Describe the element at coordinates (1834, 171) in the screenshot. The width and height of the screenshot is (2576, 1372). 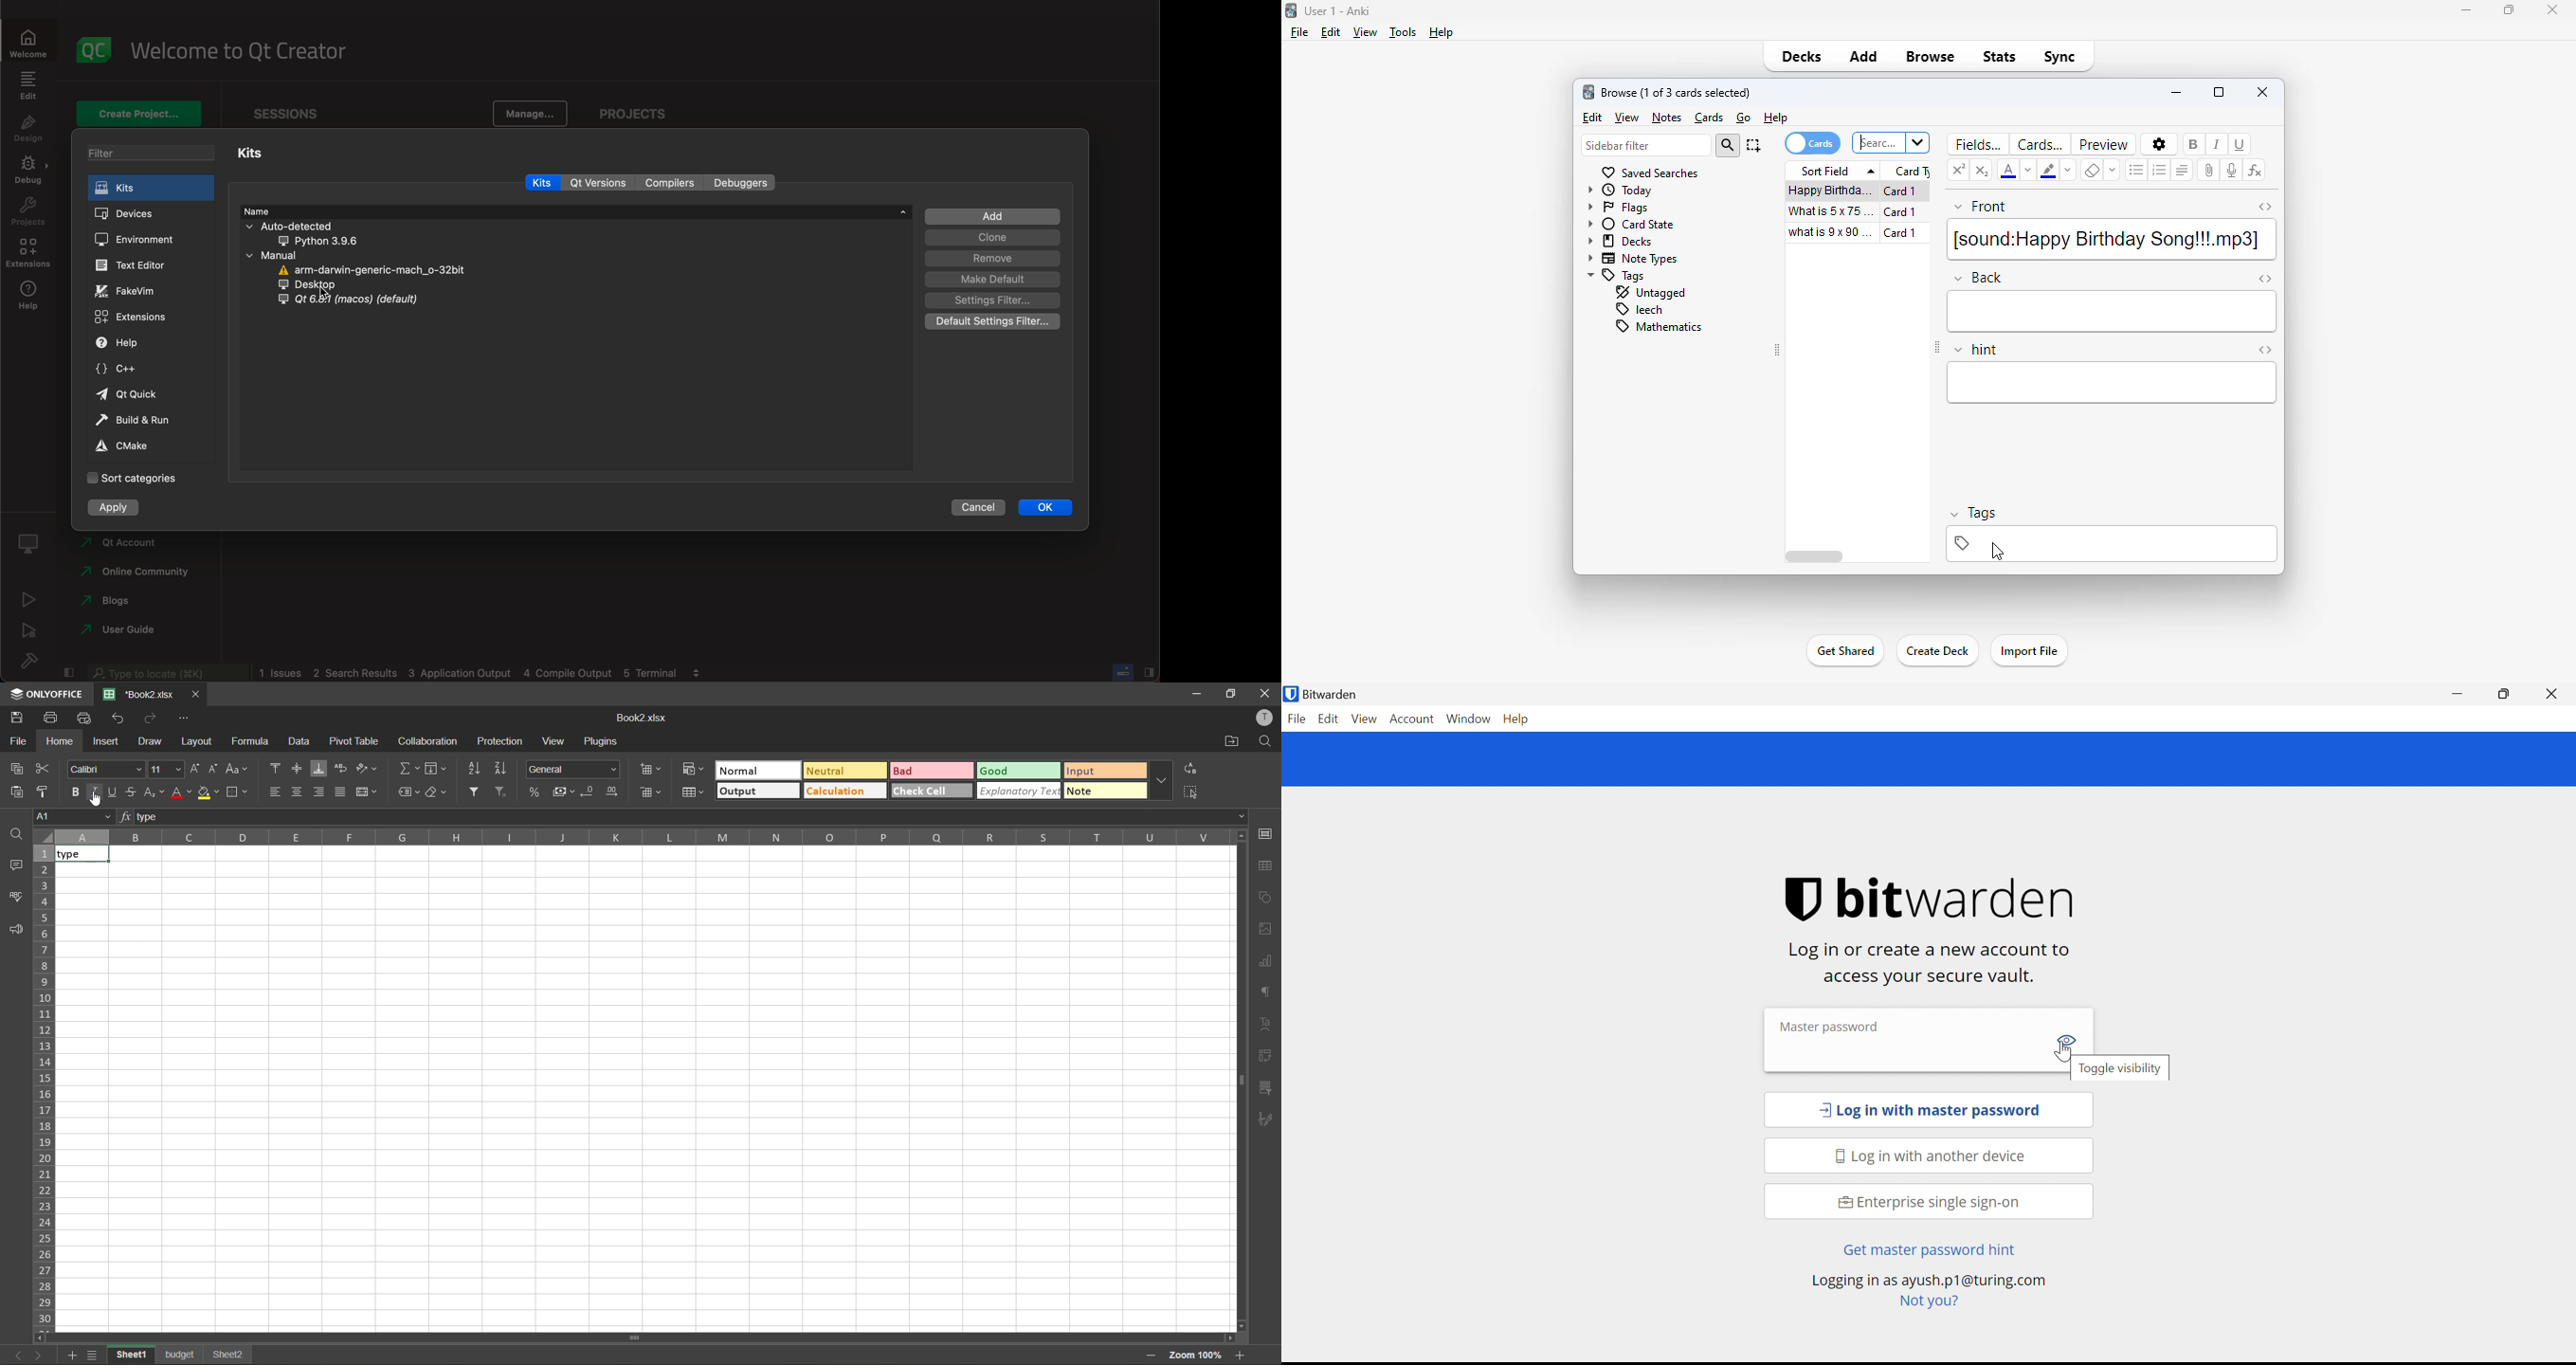
I see `sort field` at that location.